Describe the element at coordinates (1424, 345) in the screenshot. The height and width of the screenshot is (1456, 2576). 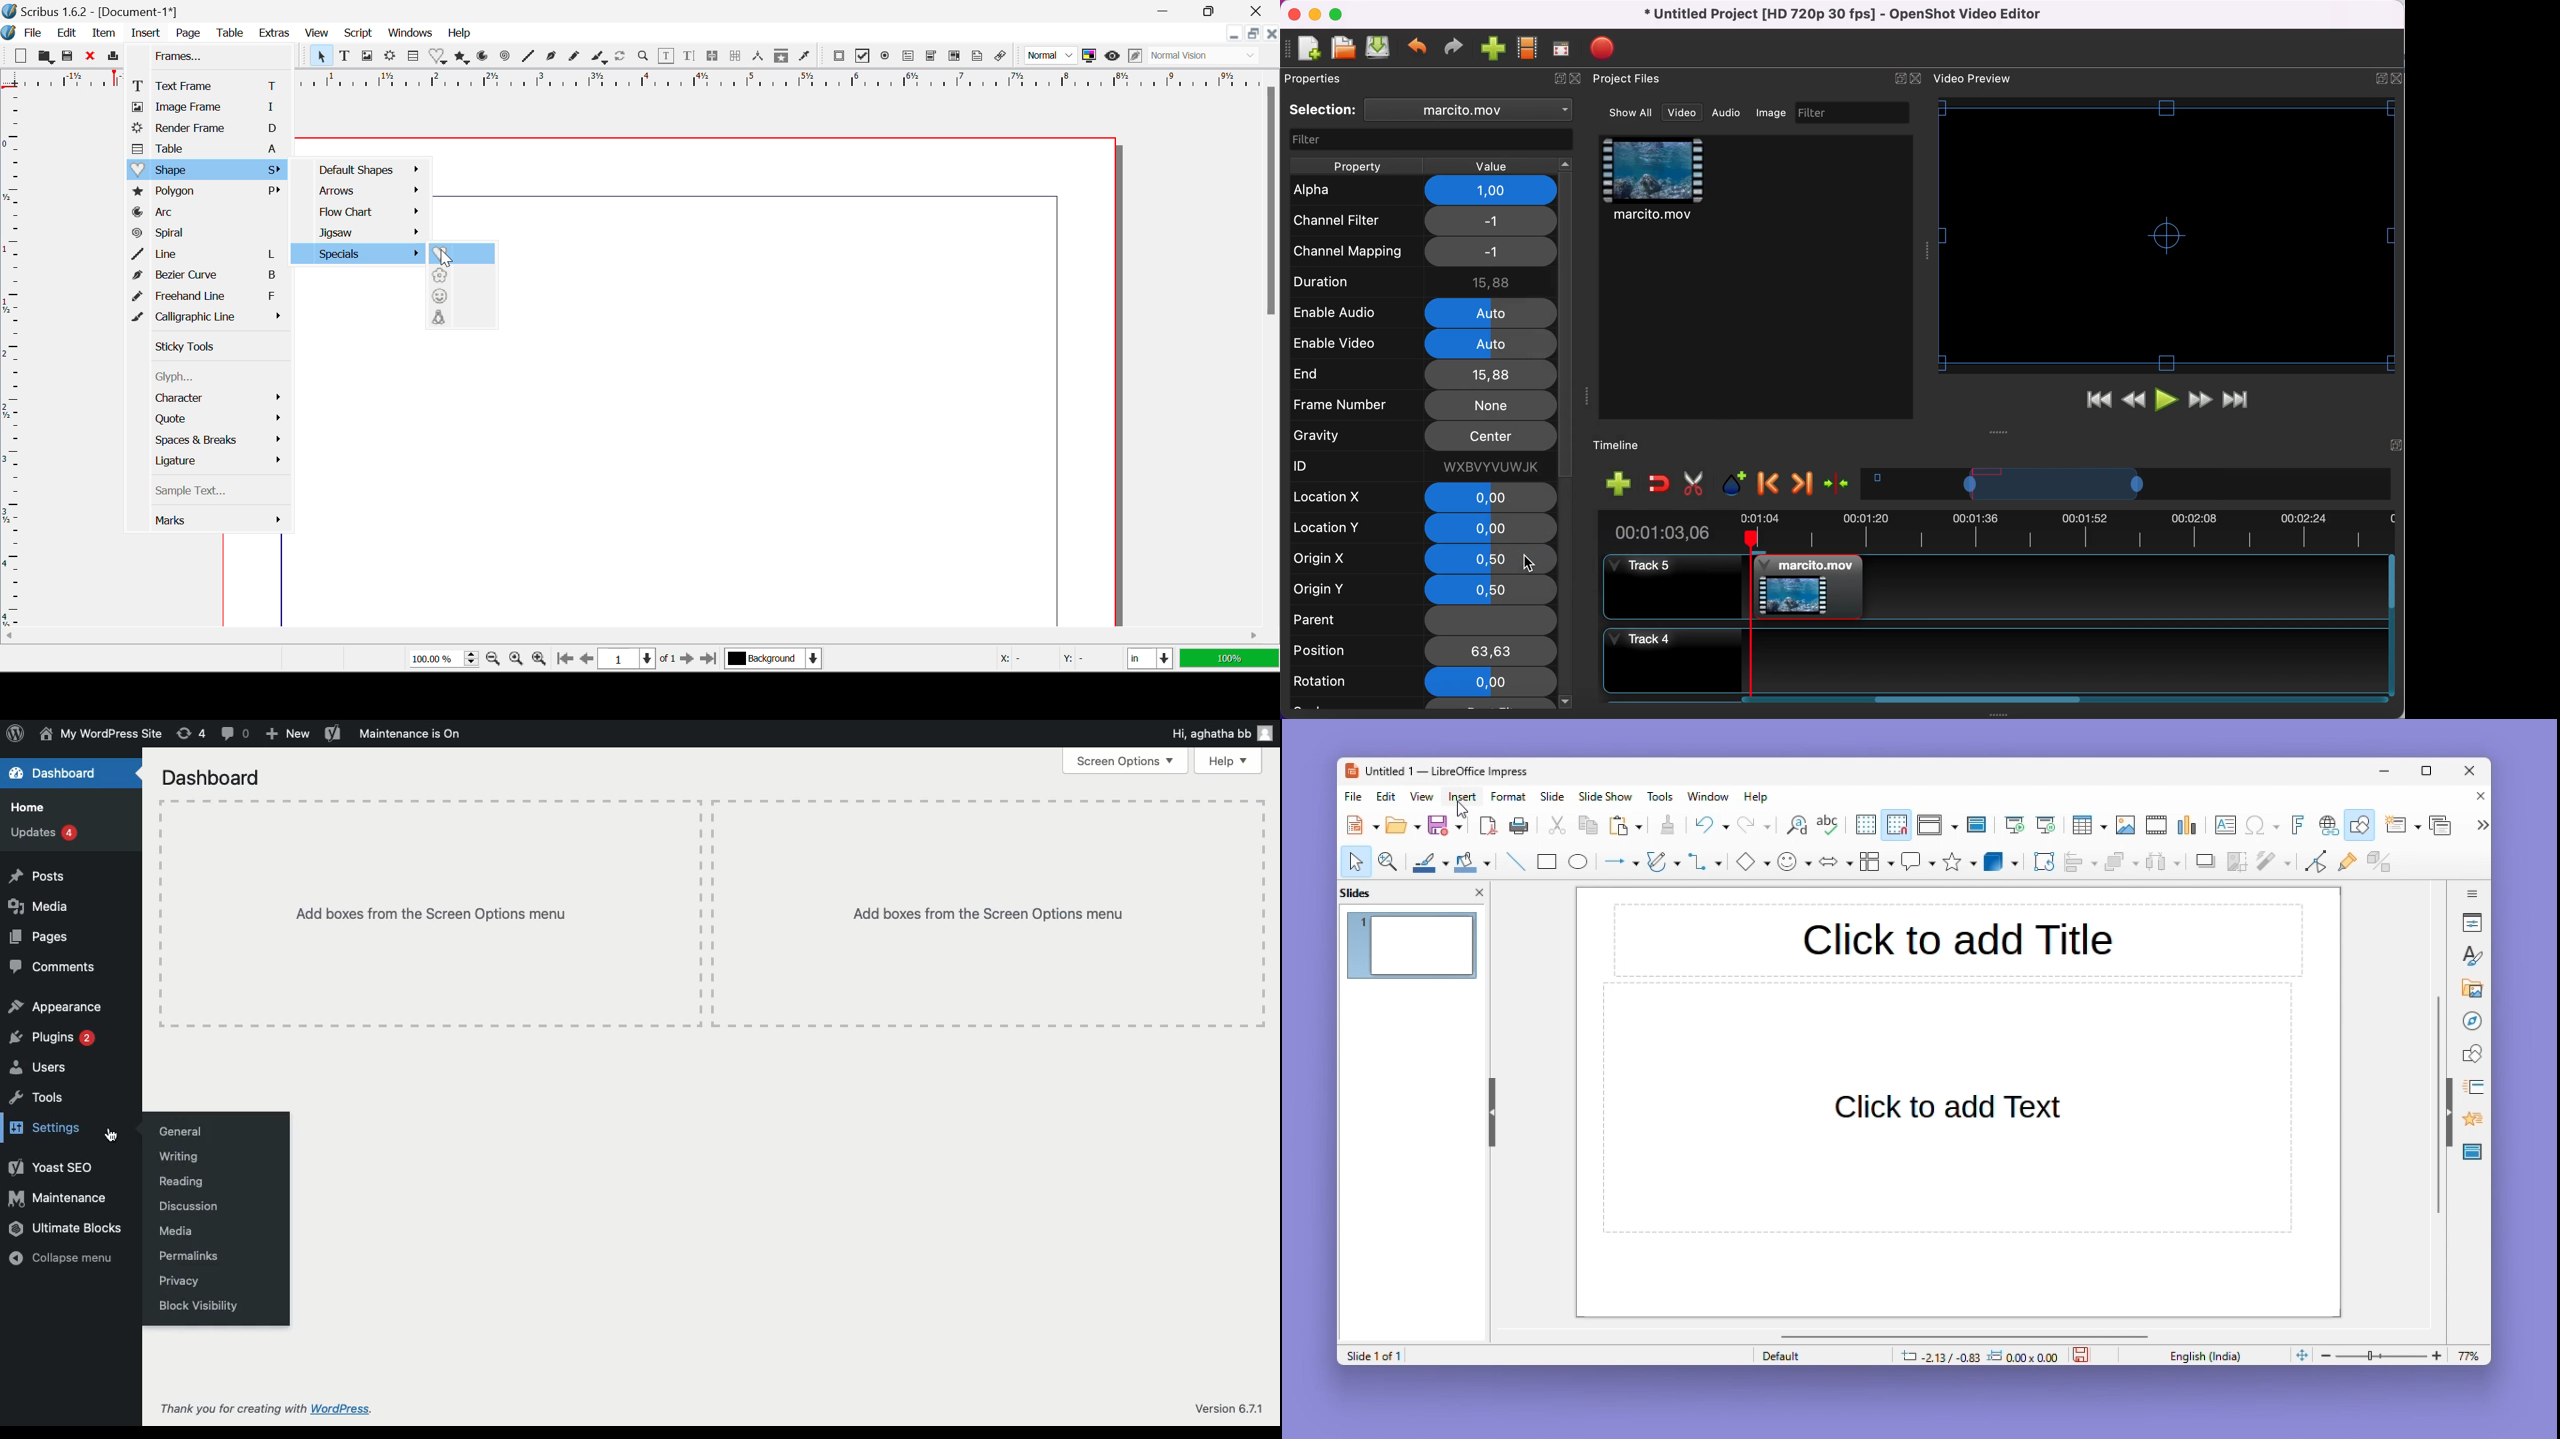
I see `enable video auto` at that location.